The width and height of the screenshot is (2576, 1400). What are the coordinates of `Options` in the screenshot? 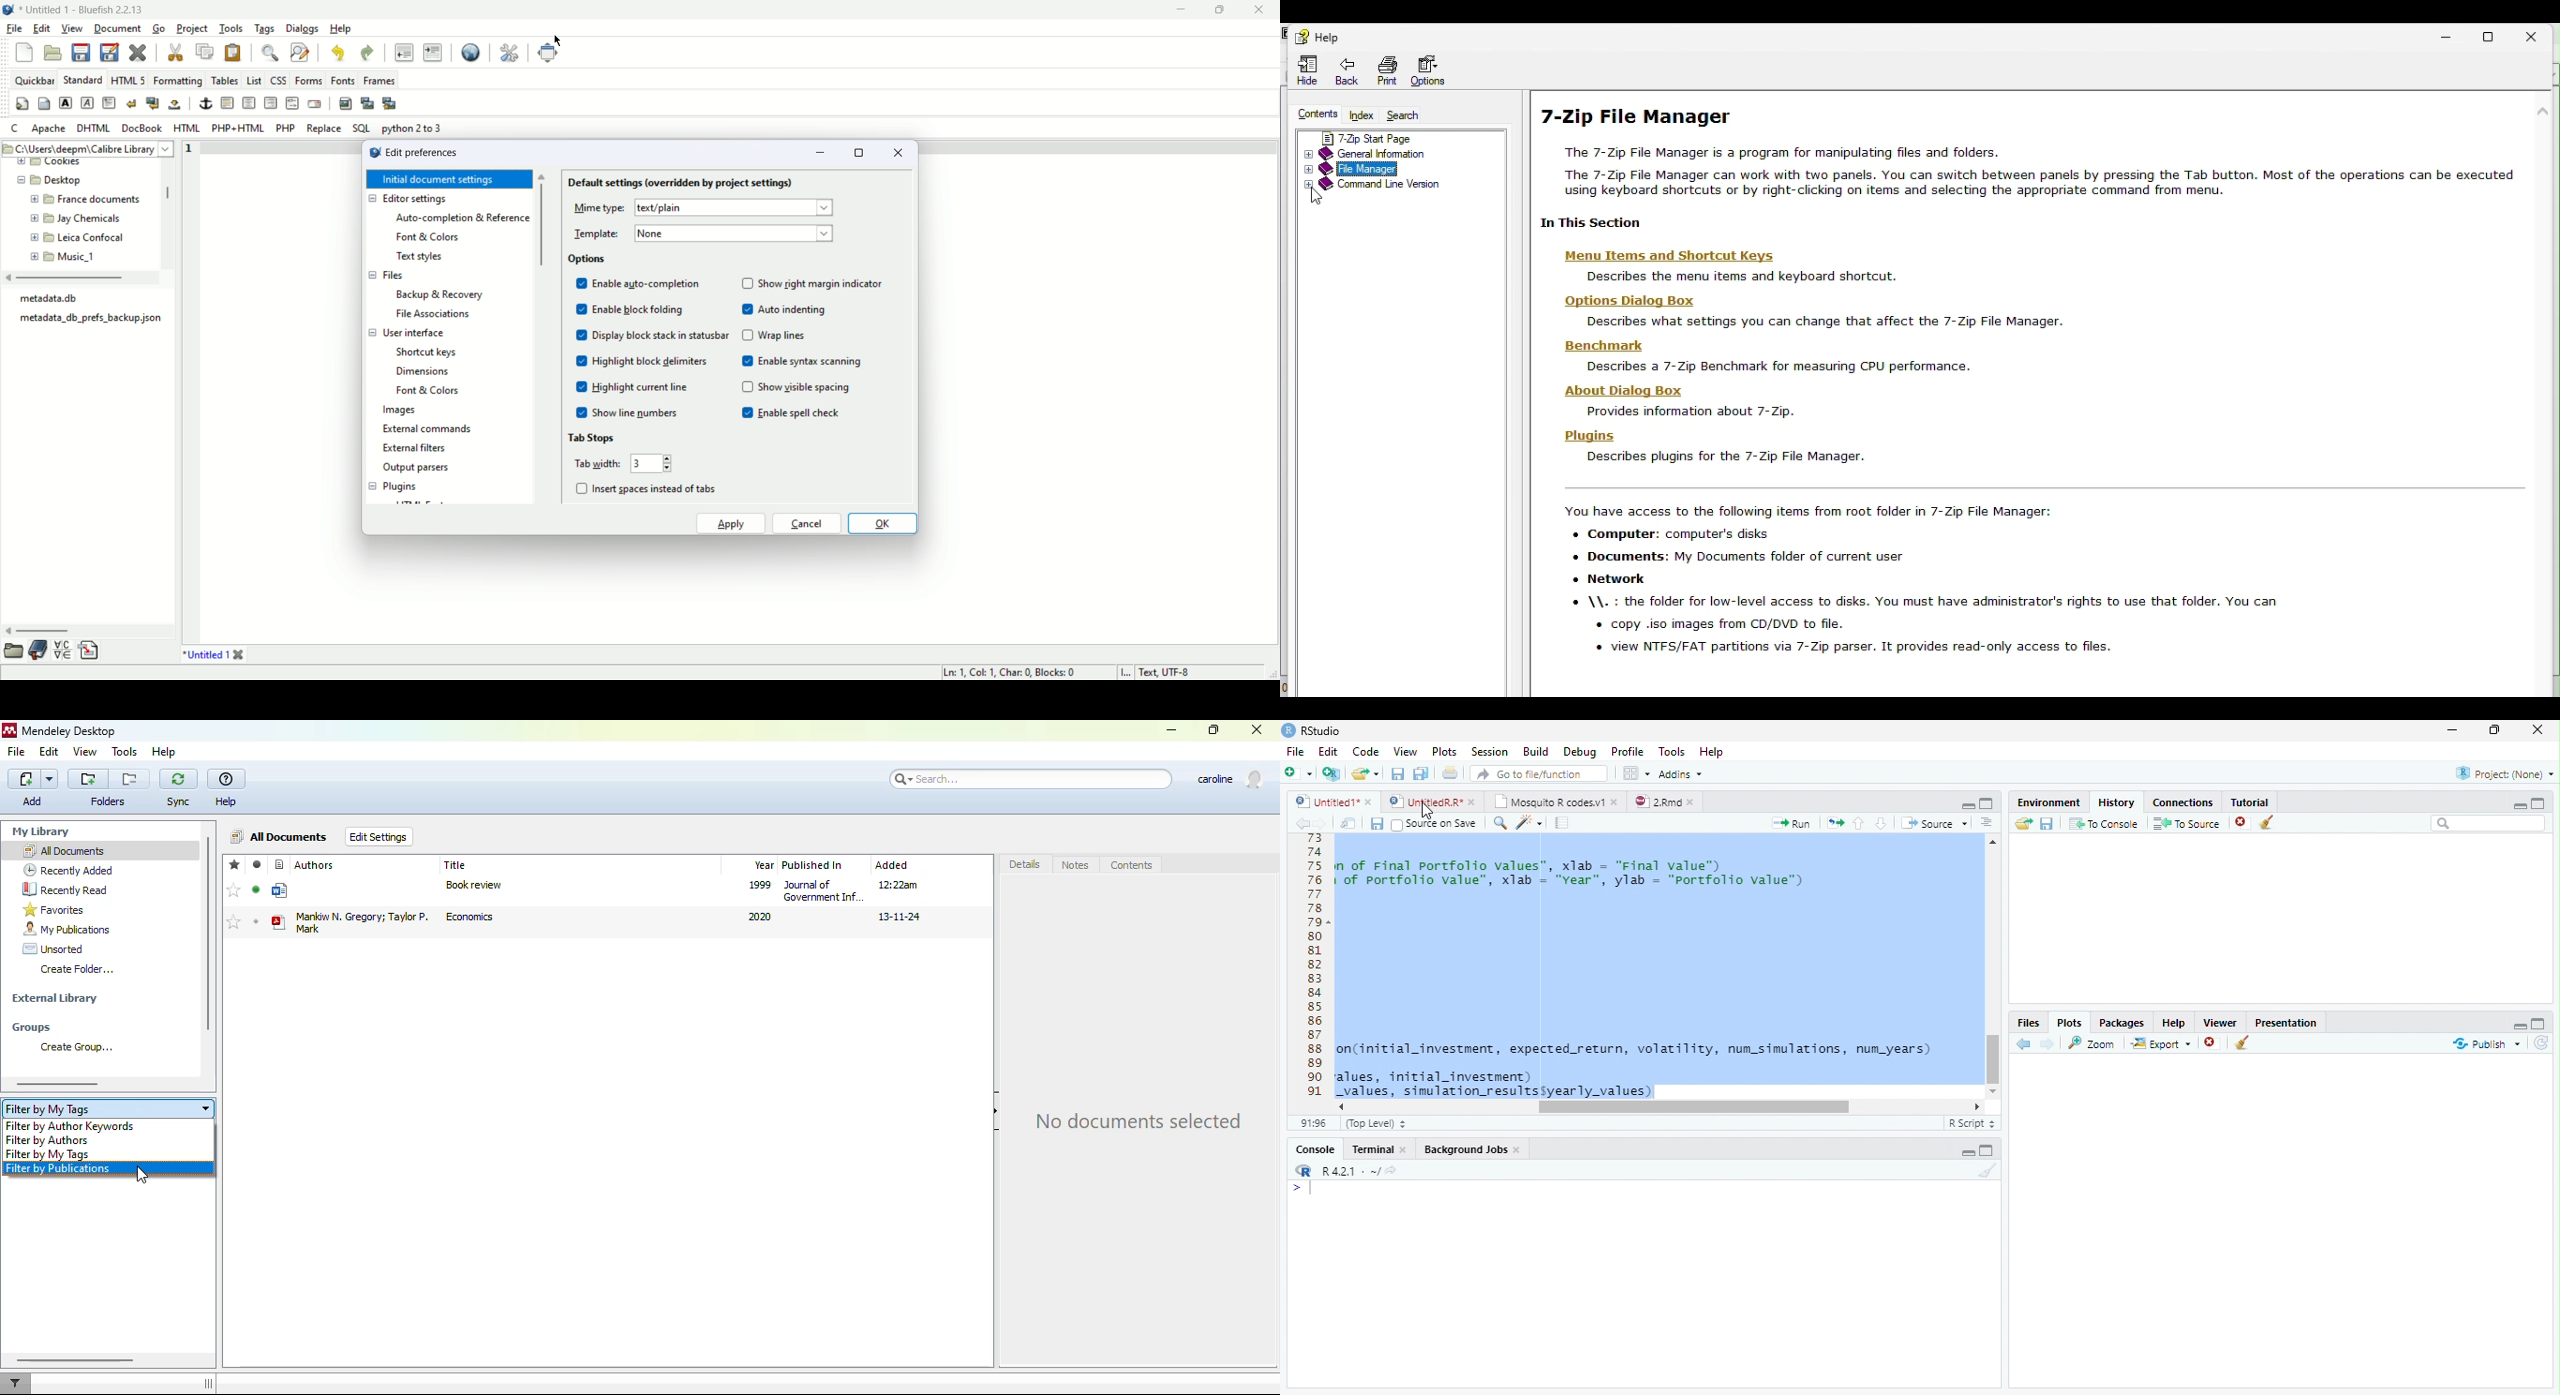 It's located at (1431, 68).